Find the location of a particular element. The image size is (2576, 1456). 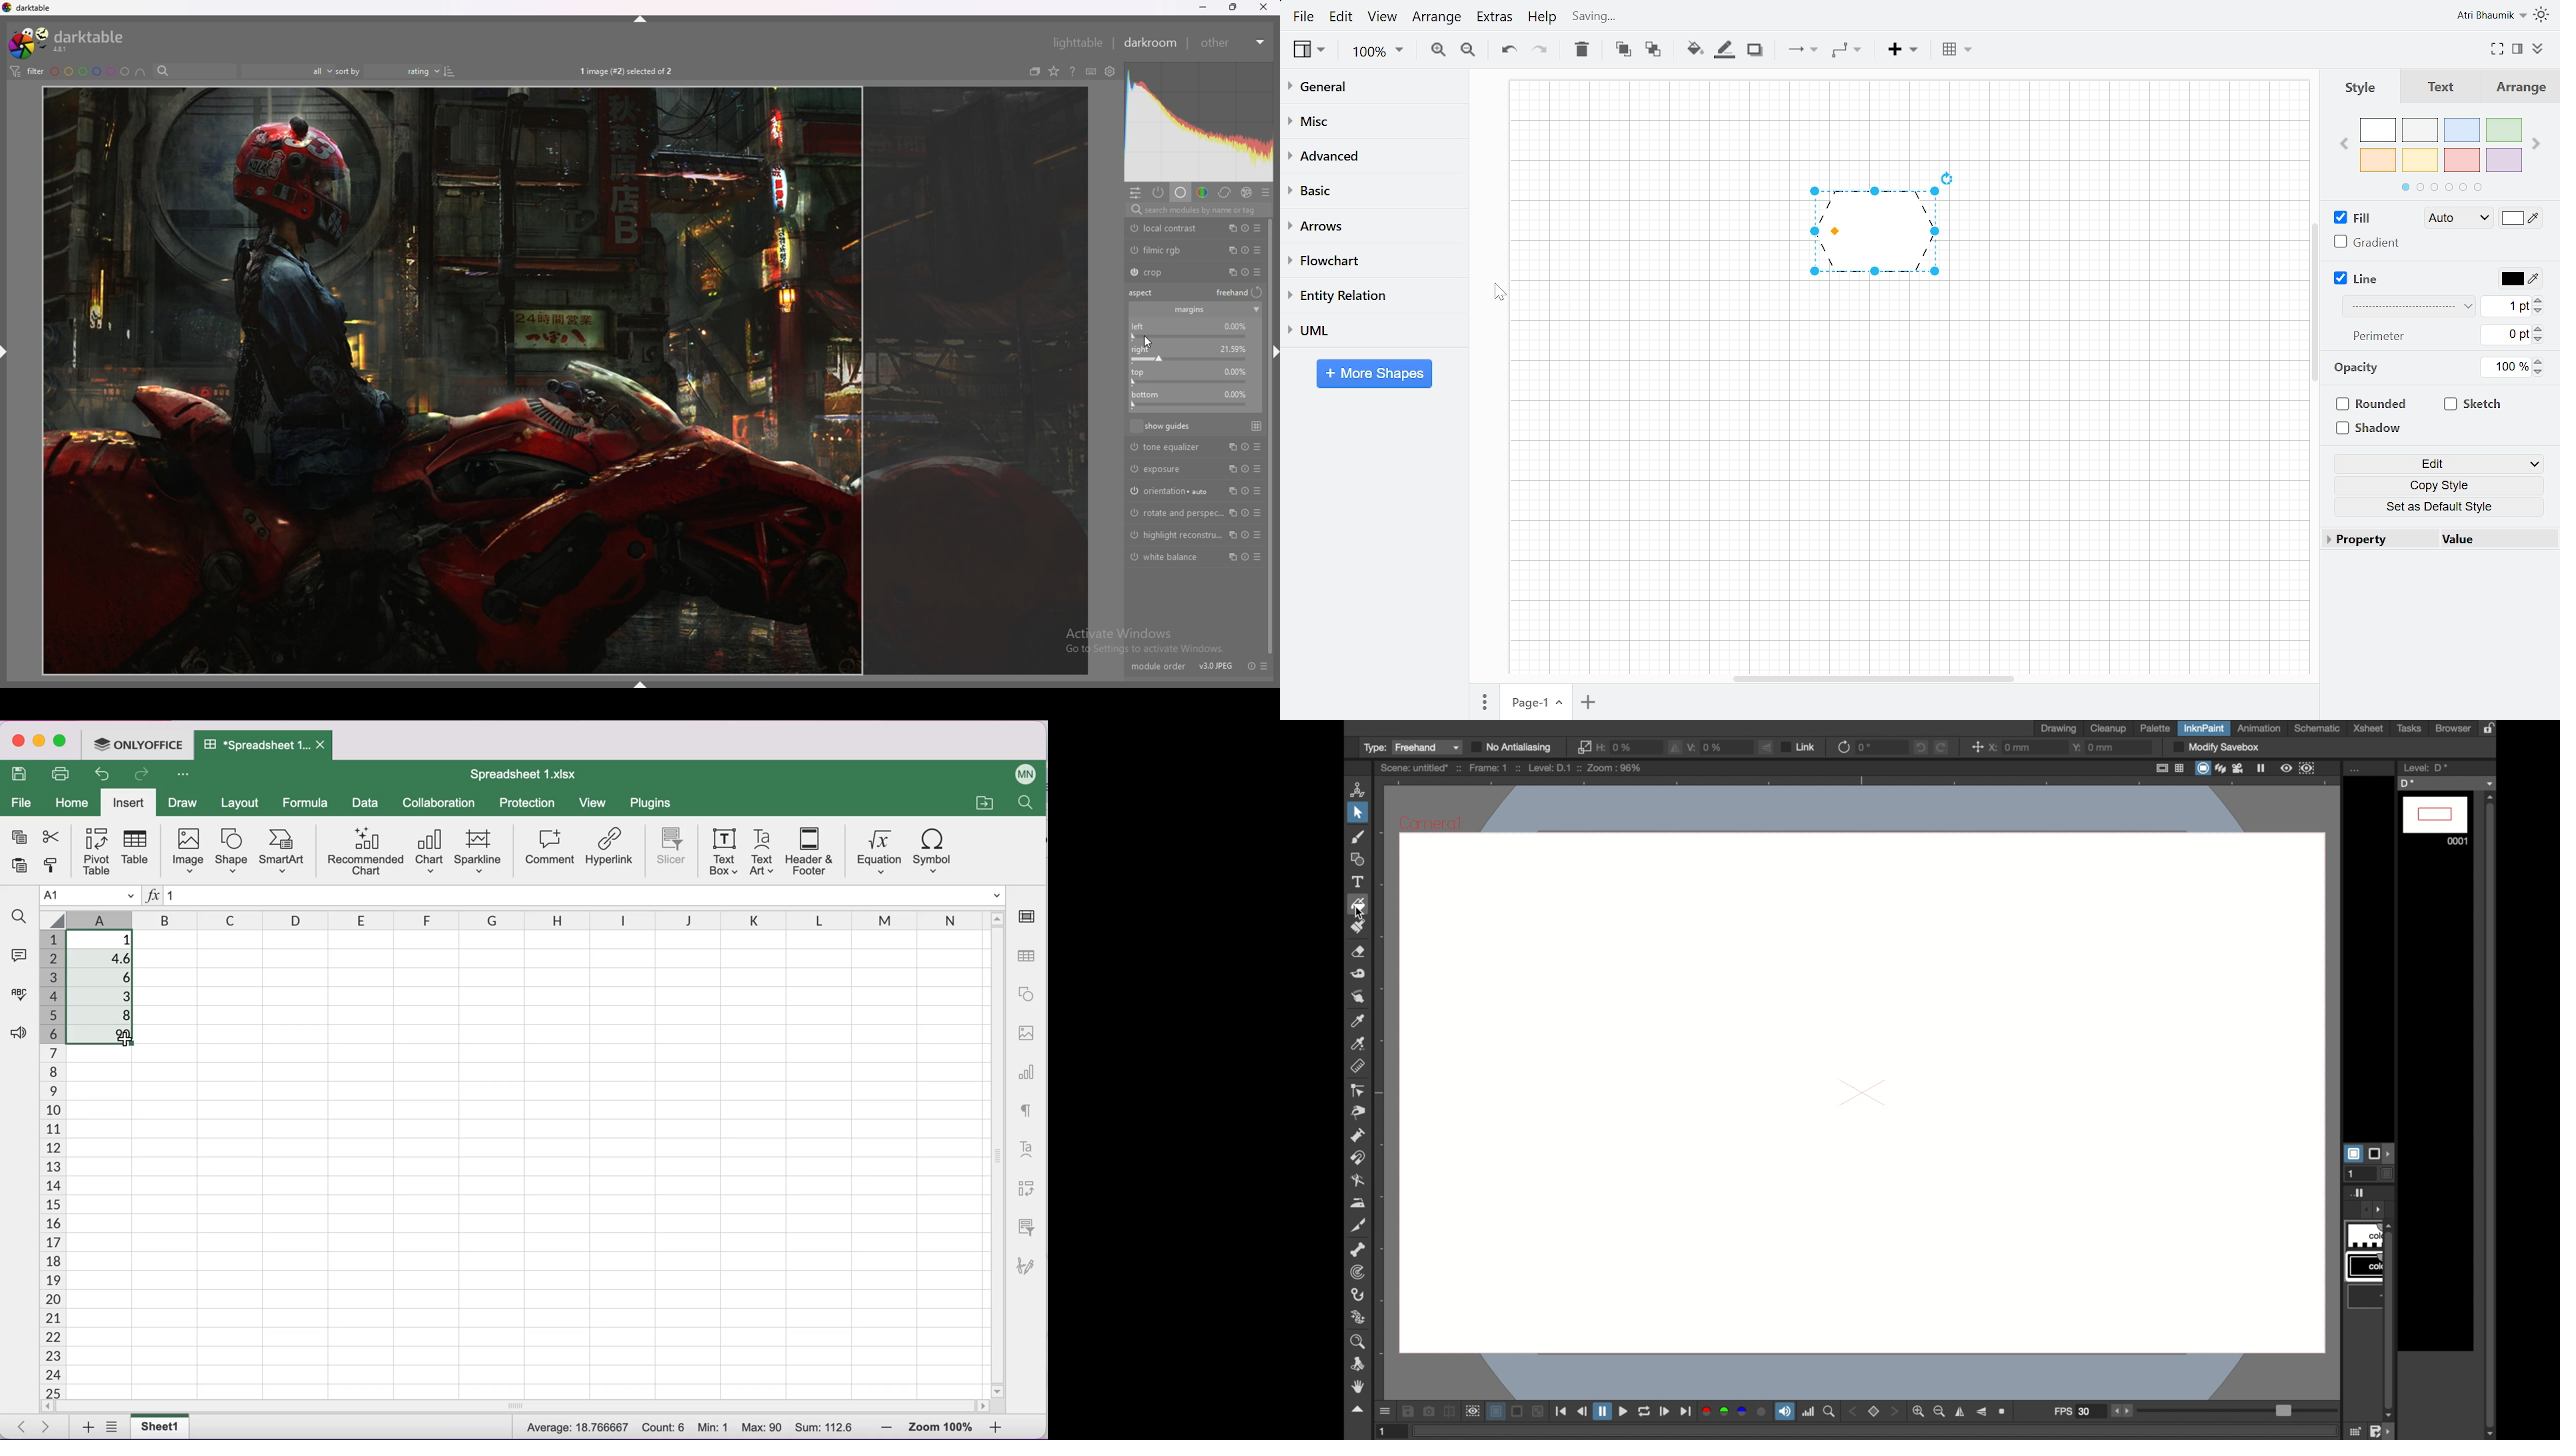

top is located at coordinates (1188, 376).